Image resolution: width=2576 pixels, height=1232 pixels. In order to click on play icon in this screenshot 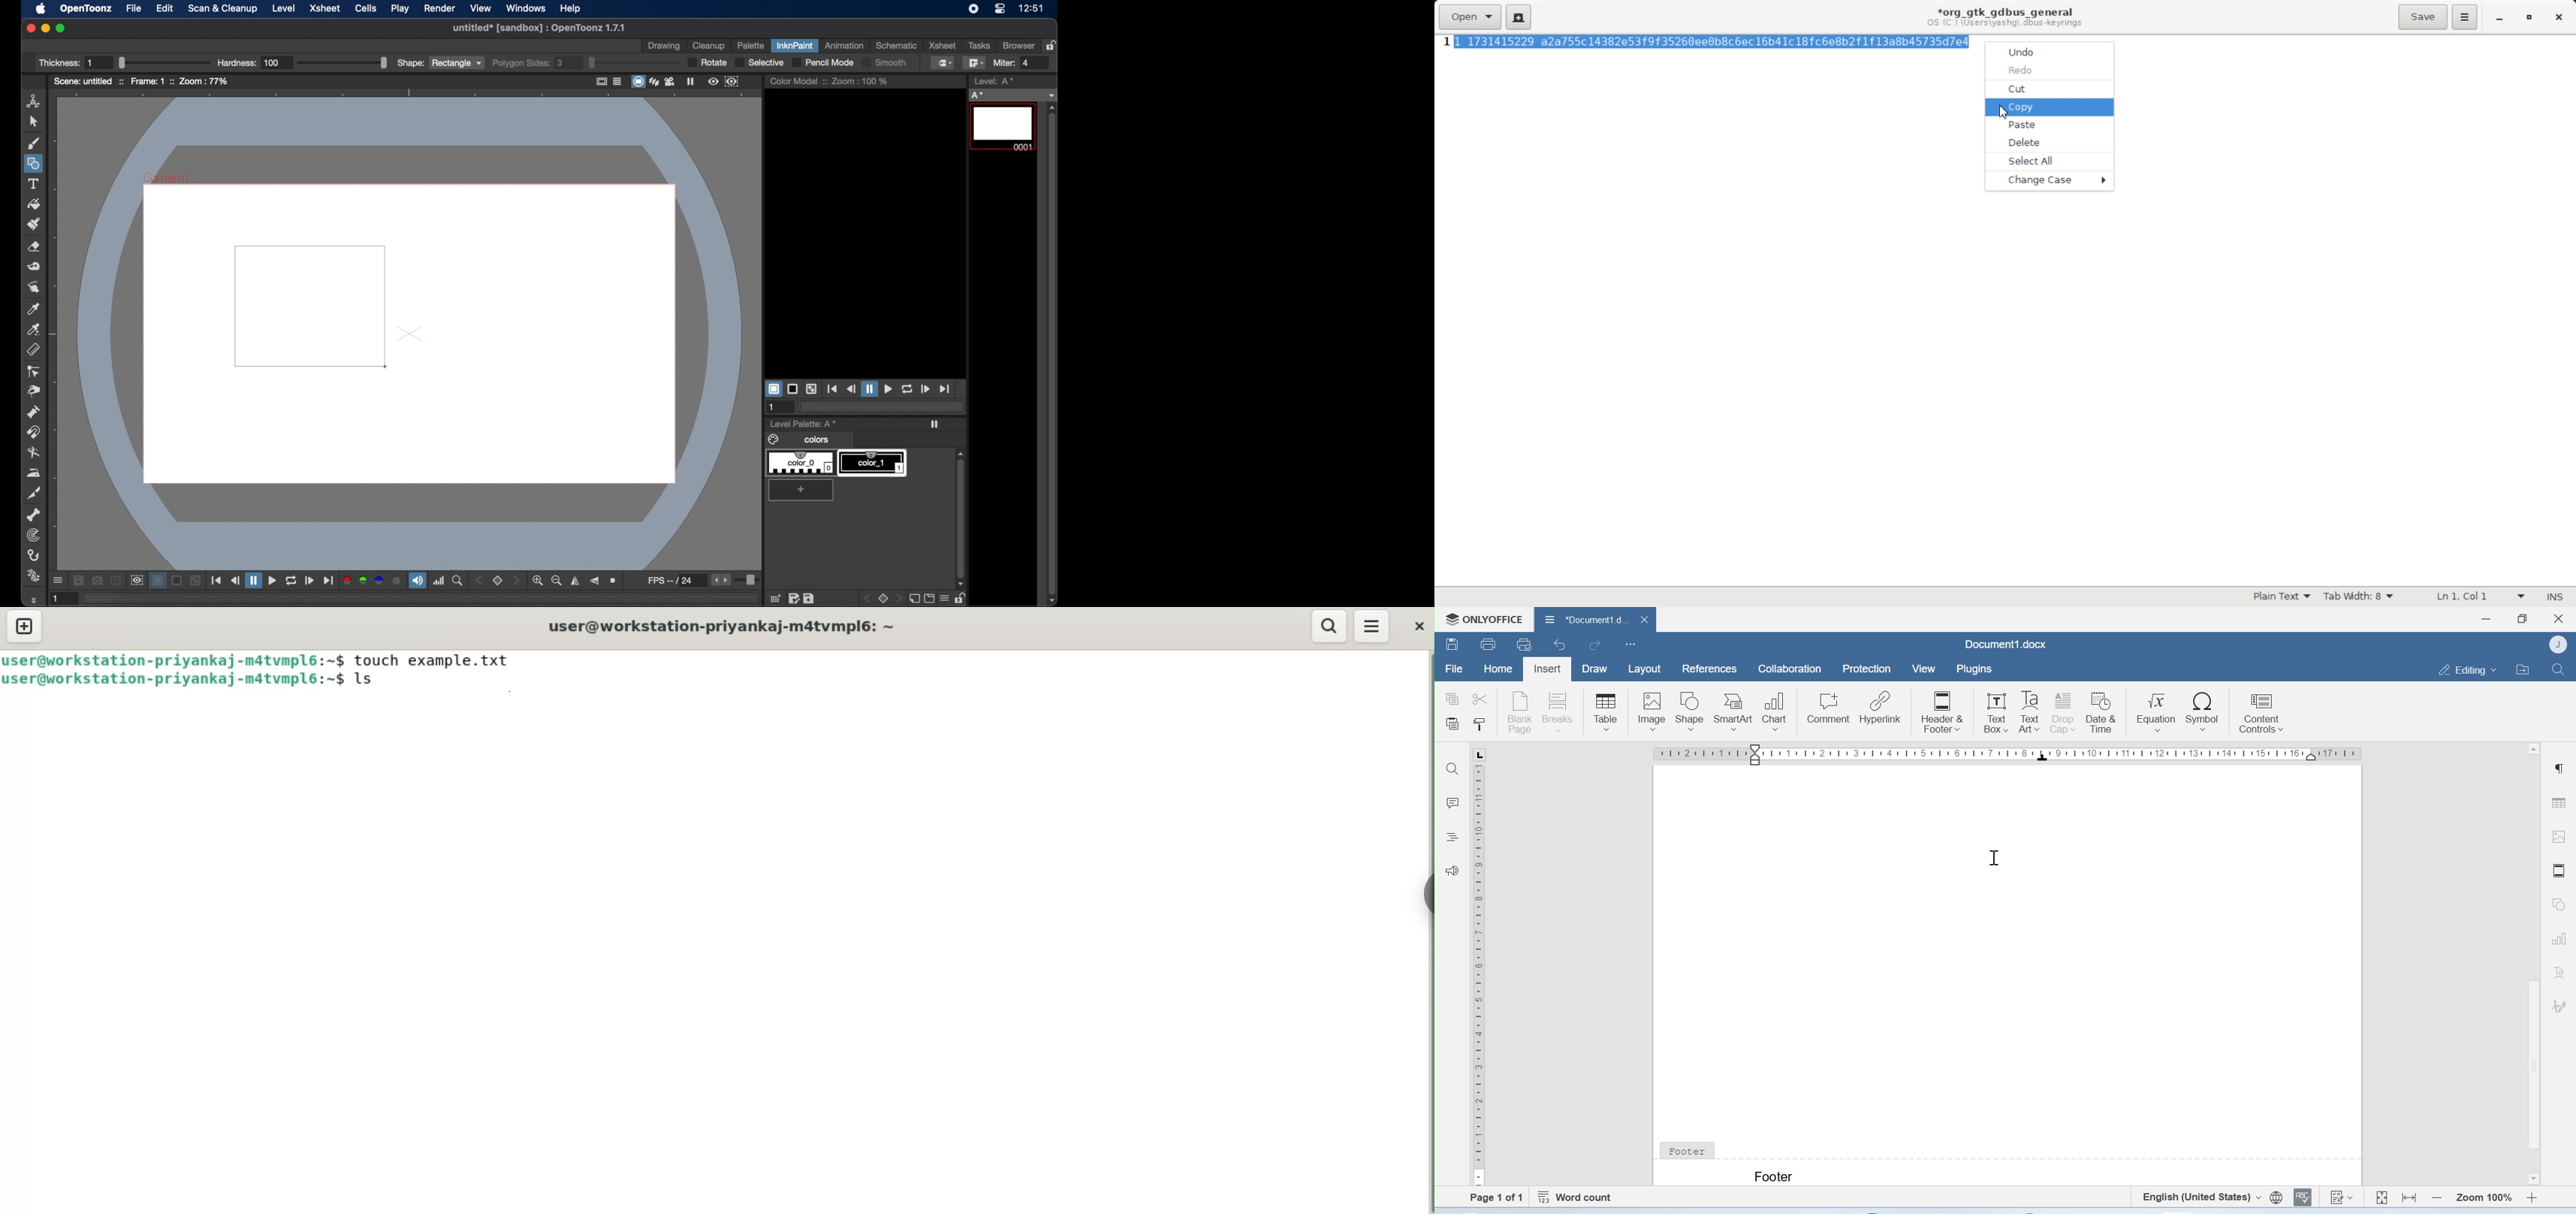, I will do `click(934, 424)`.